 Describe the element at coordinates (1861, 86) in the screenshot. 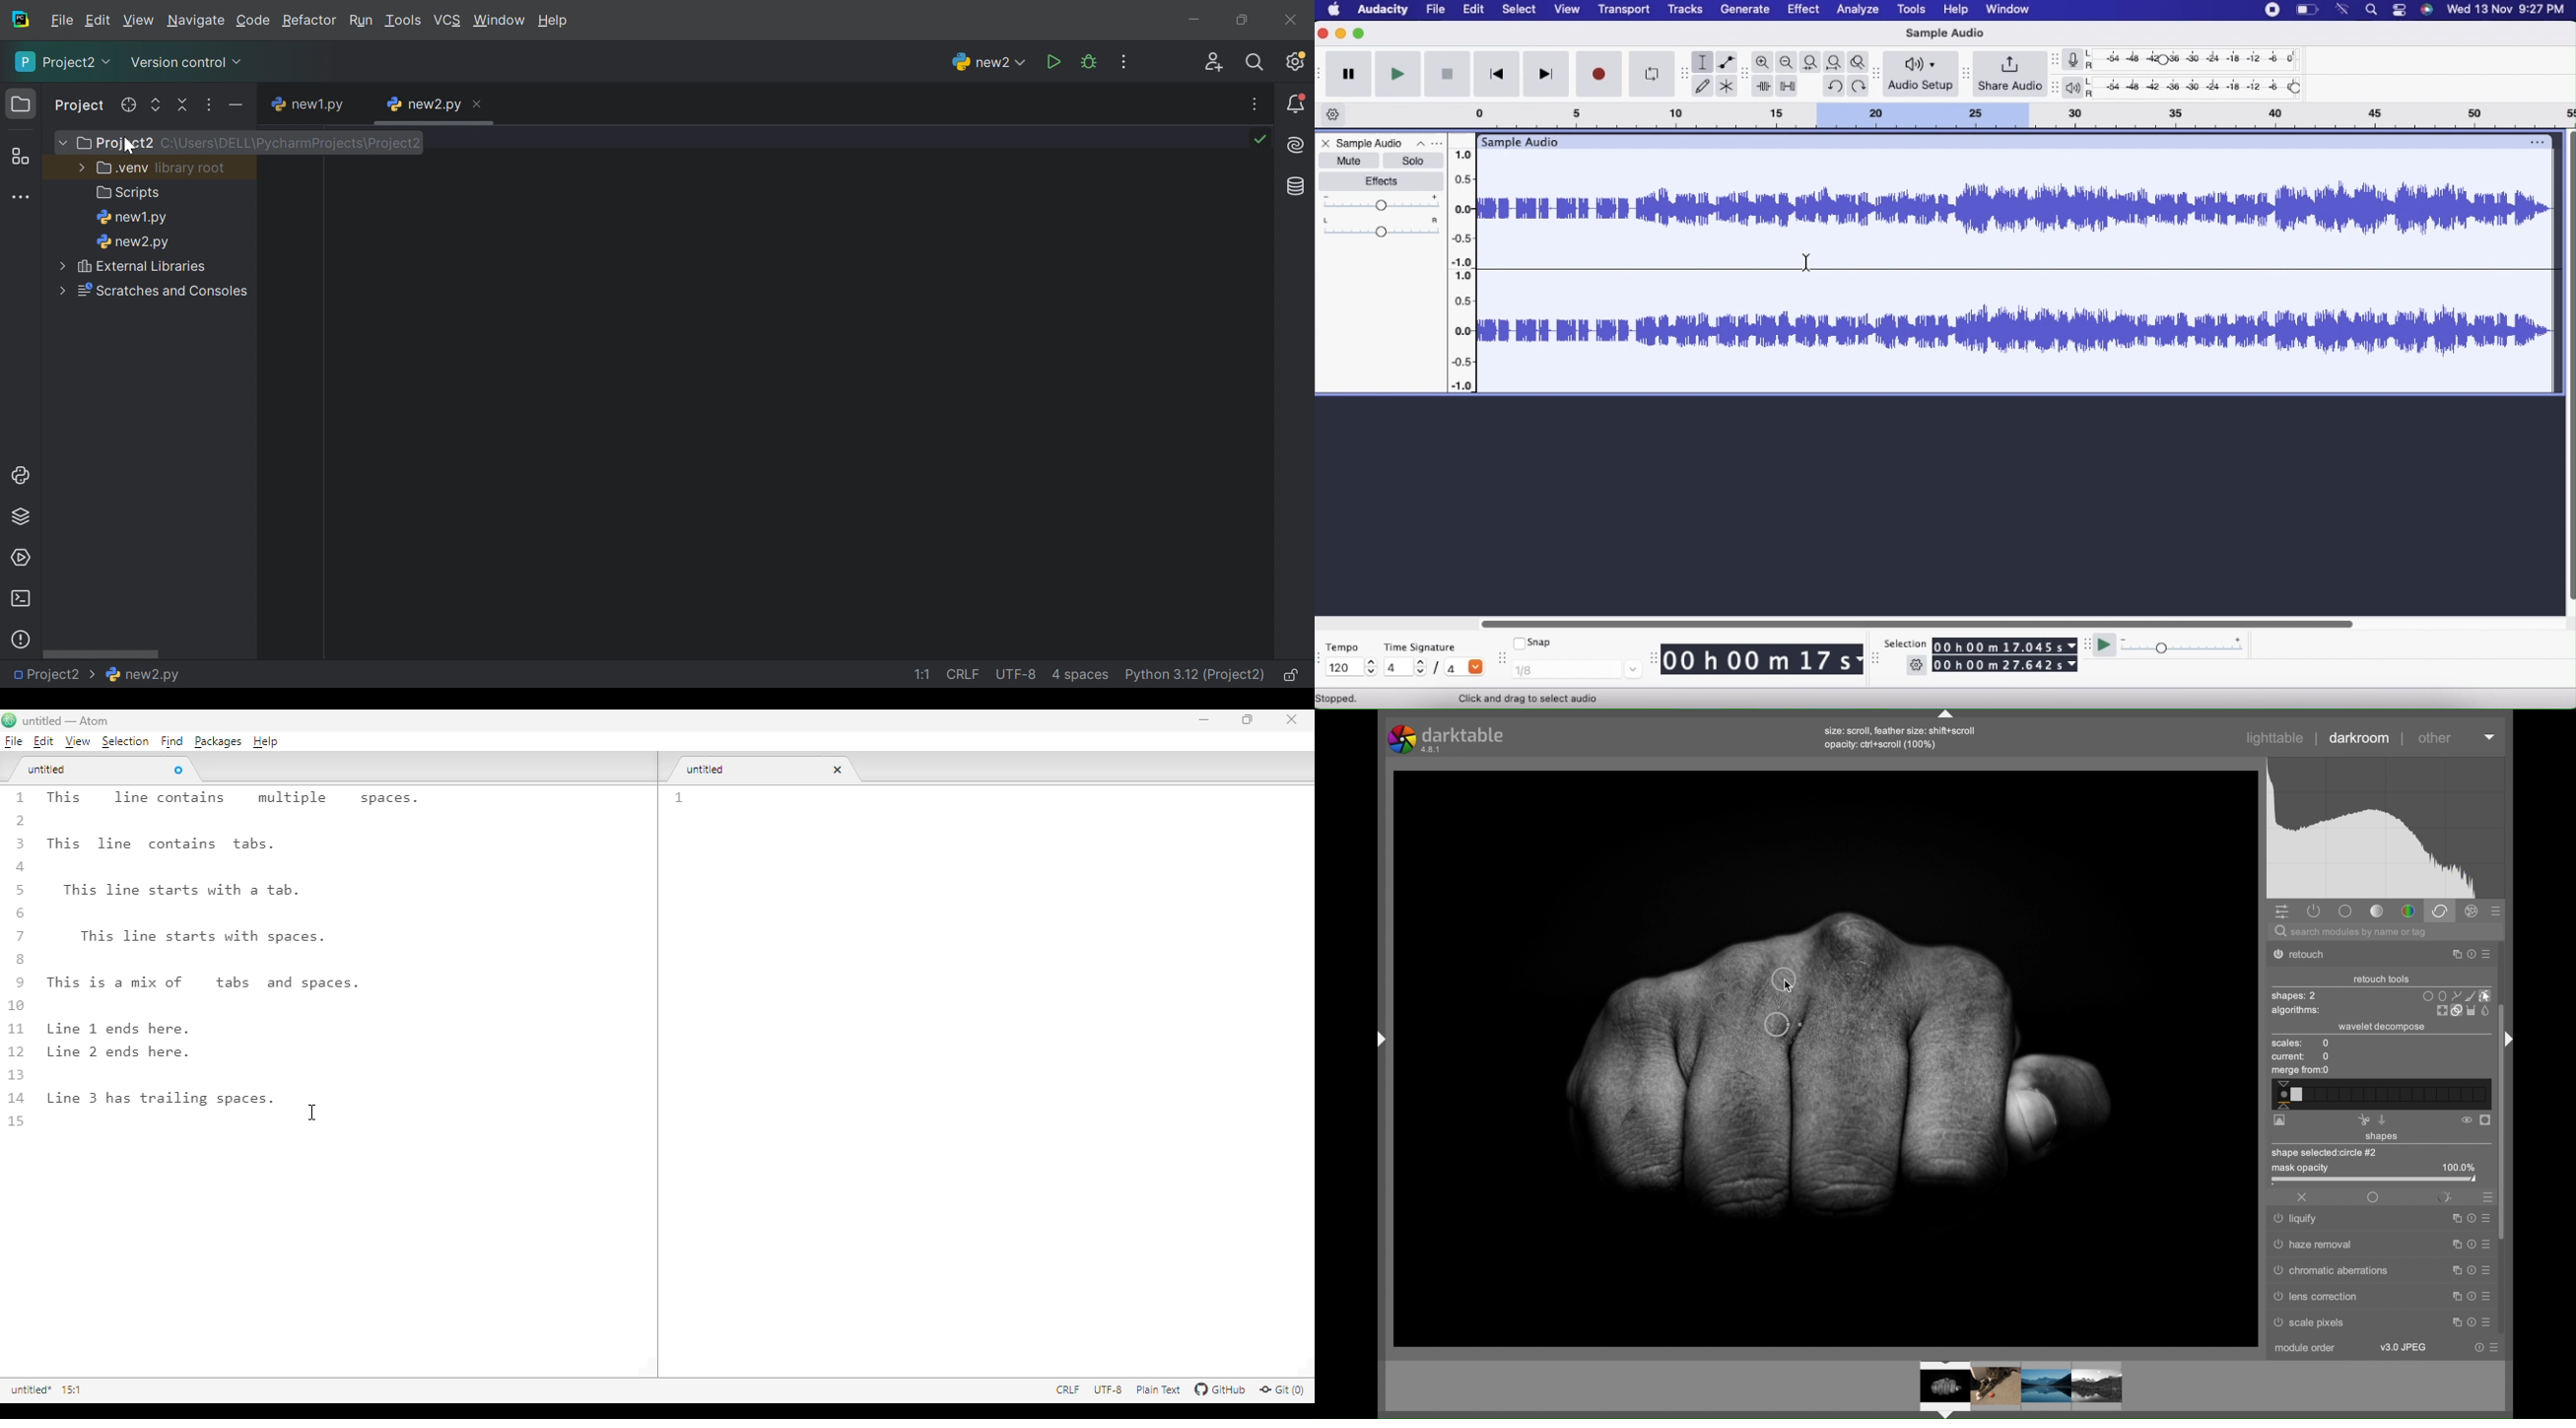

I see `Redo` at that location.